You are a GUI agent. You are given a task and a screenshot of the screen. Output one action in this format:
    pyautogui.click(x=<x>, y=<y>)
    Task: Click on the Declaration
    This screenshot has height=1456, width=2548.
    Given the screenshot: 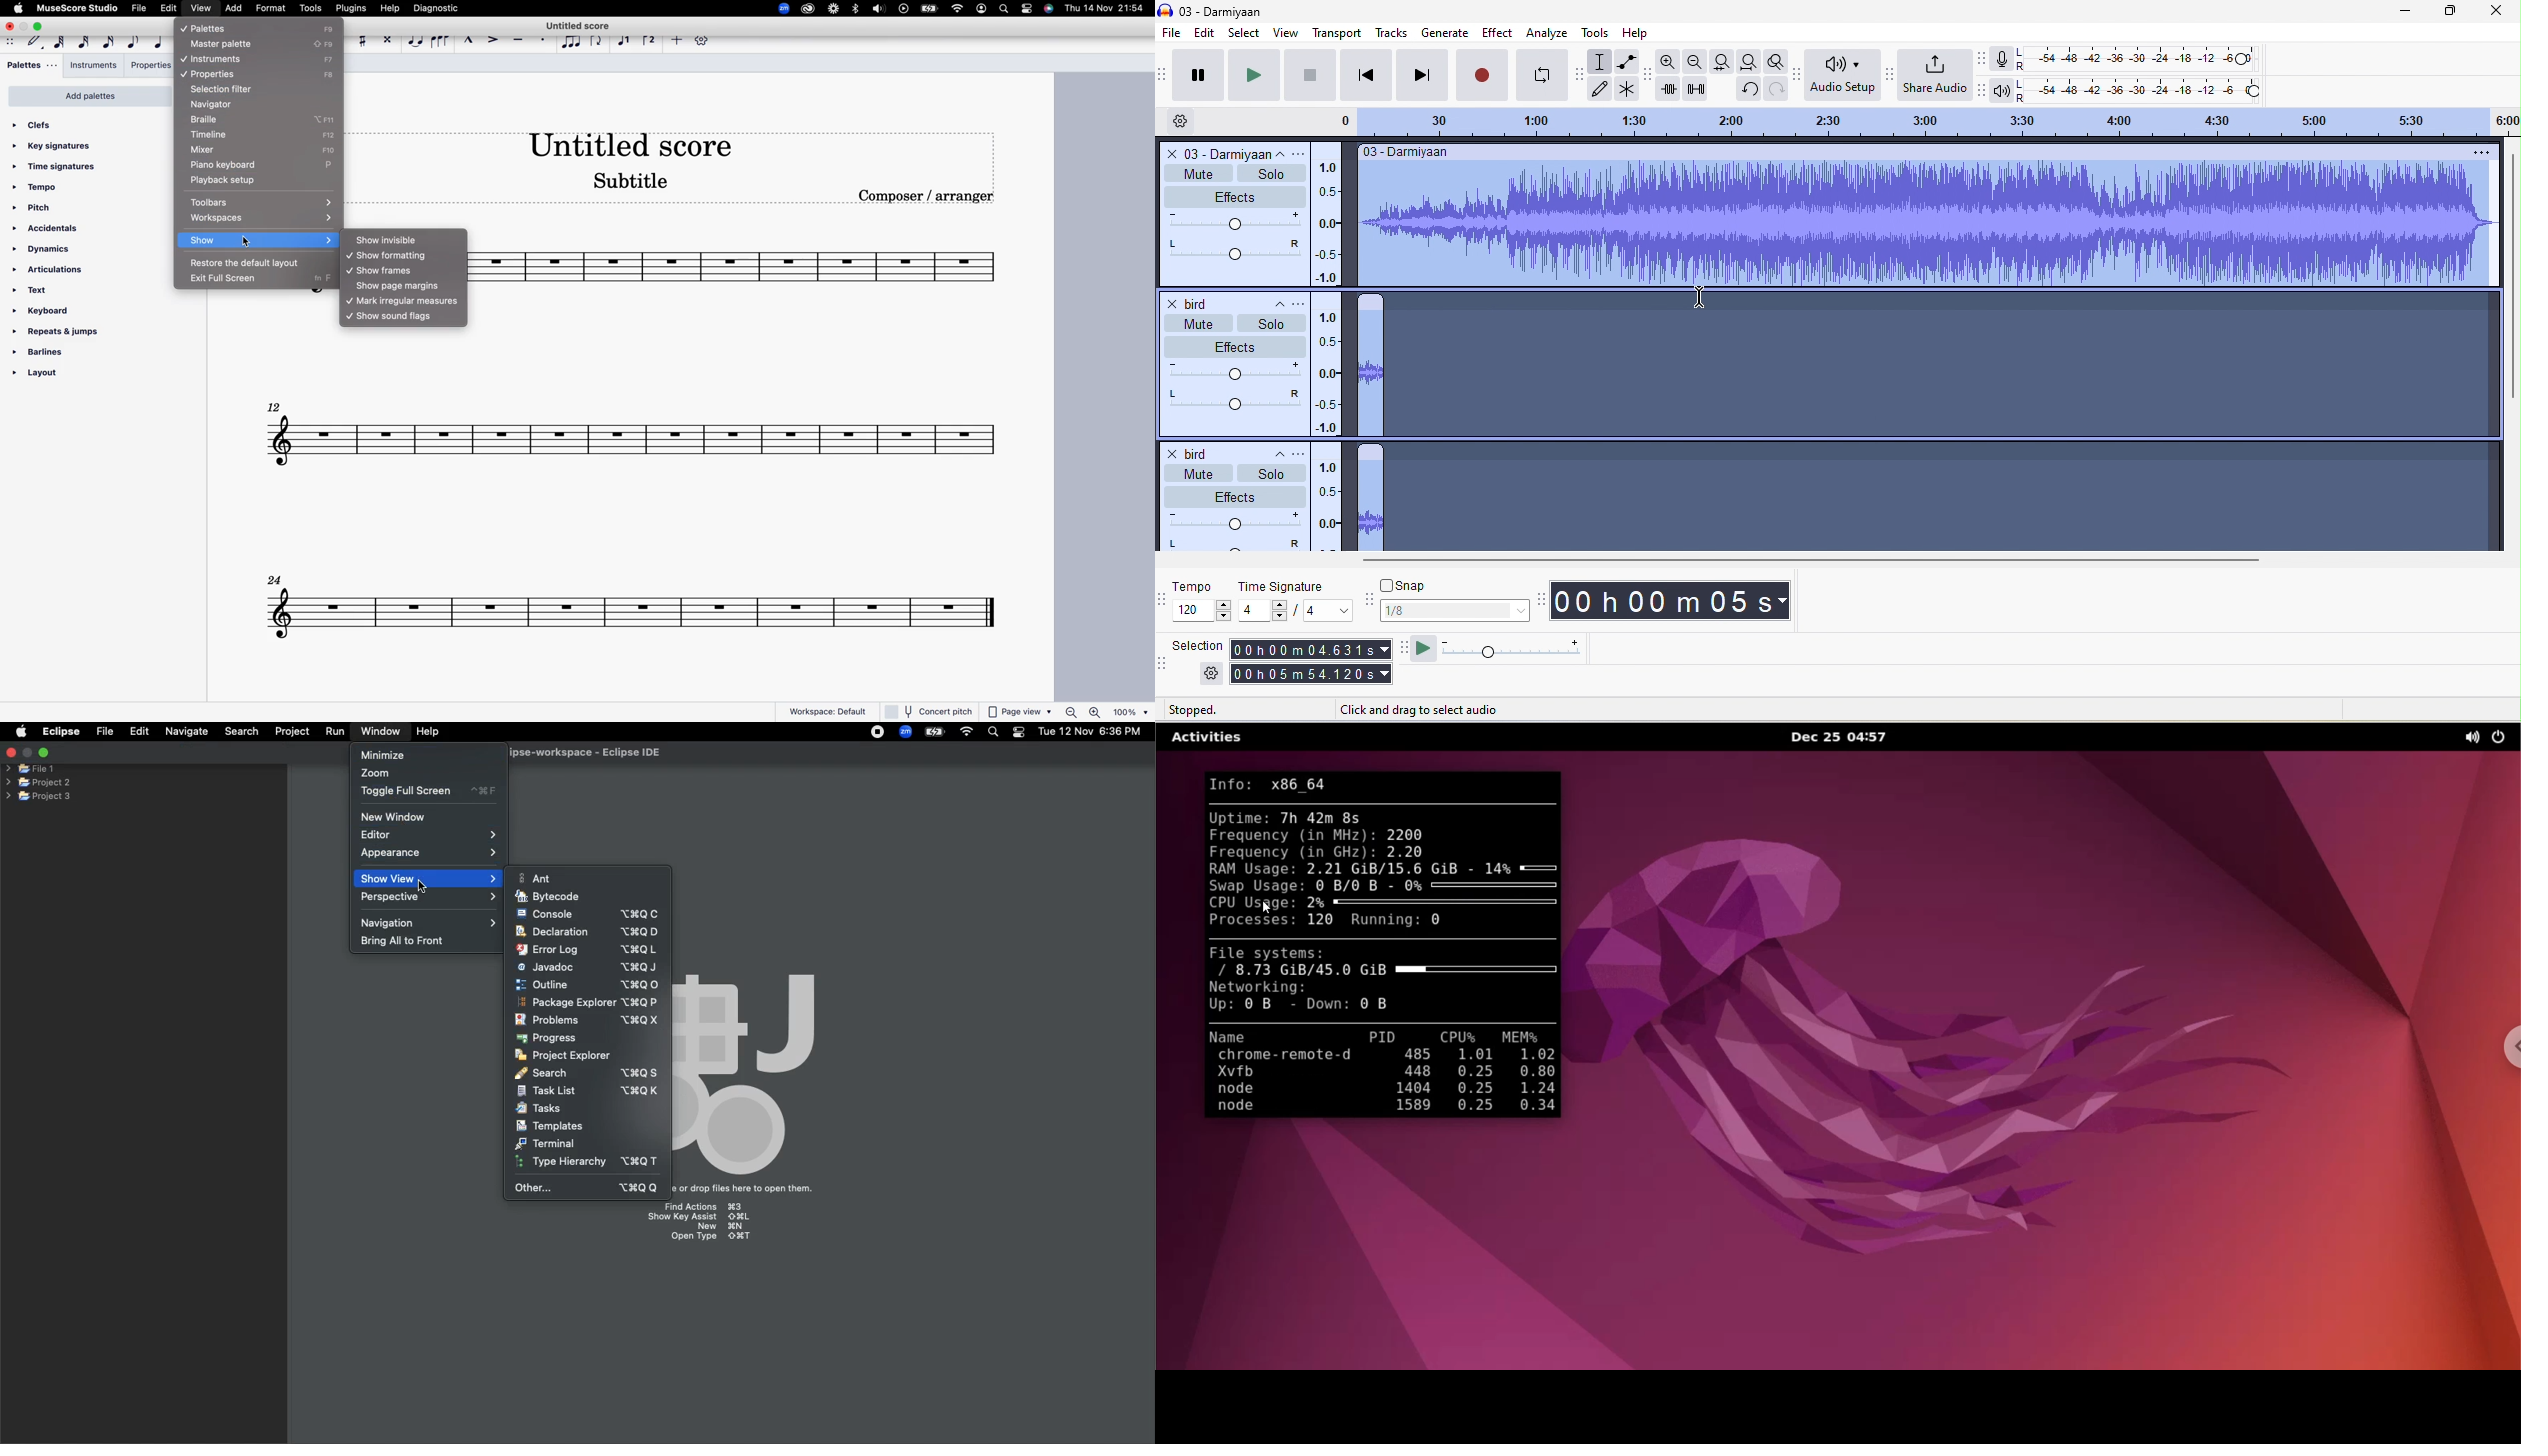 What is the action you would take?
    pyautogui.click(x=586, y=932)
    